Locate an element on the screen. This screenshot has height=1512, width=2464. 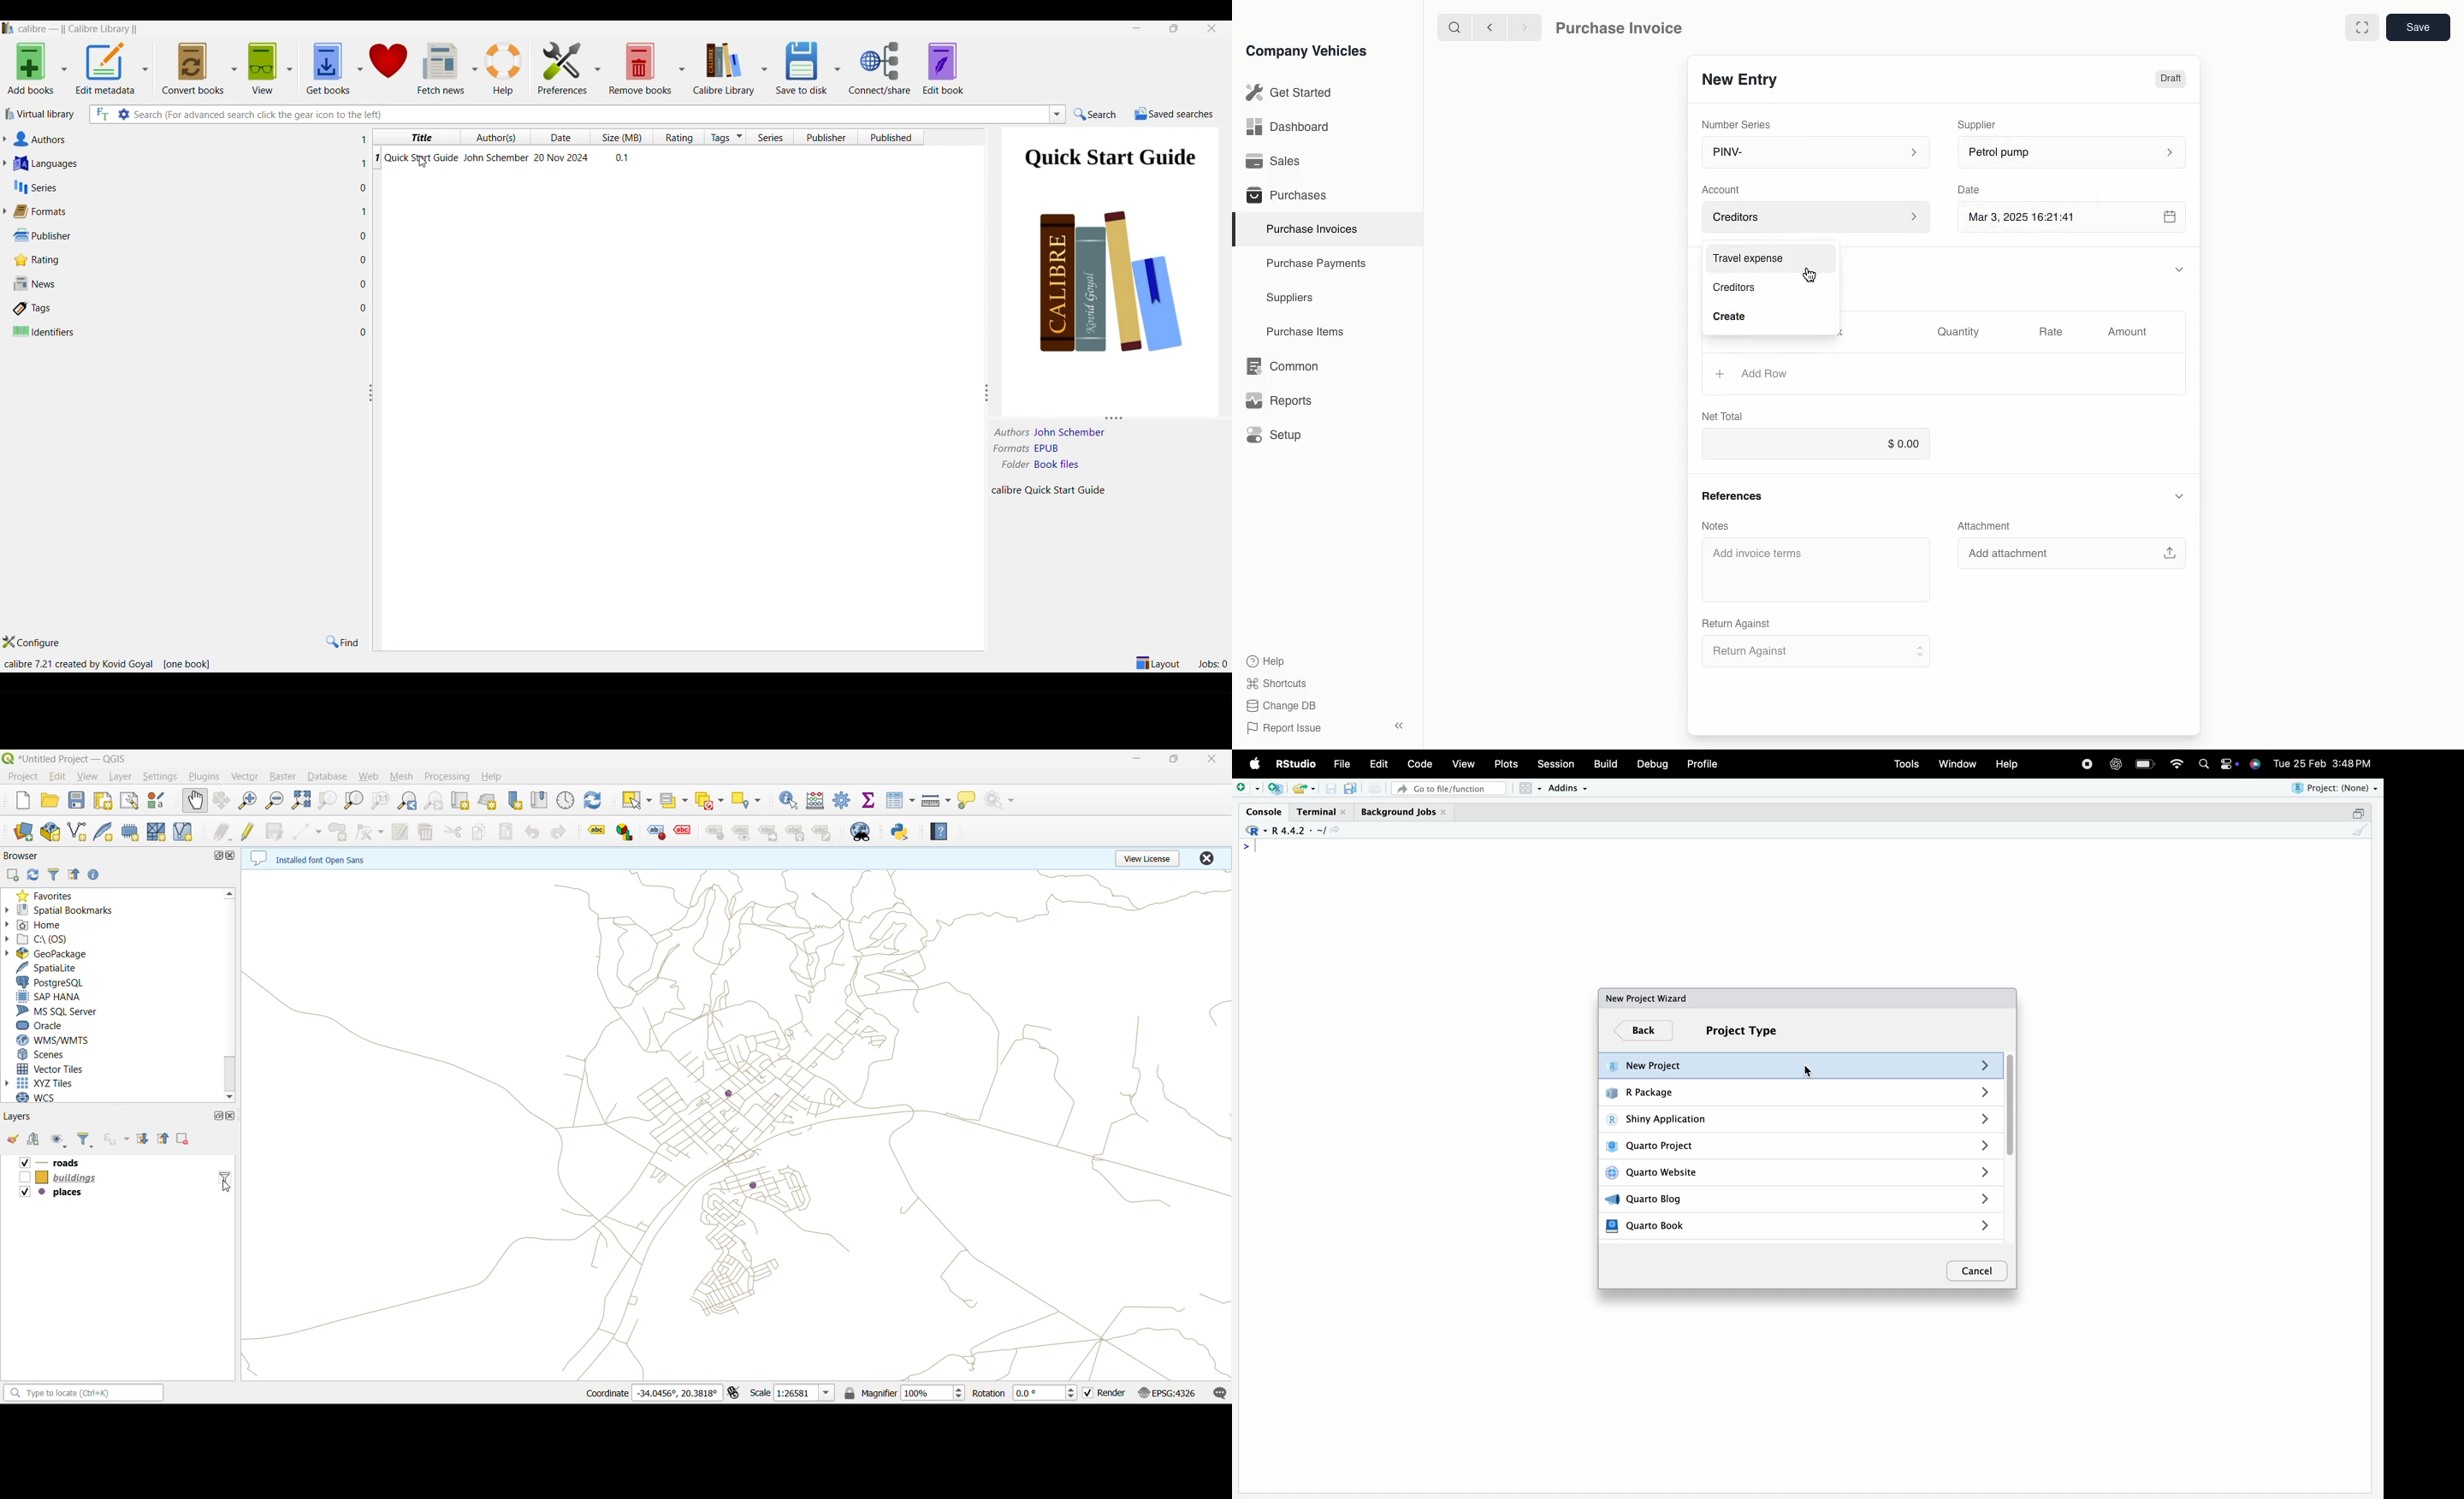
Go to file/function is located at coordinates (1449, 789).